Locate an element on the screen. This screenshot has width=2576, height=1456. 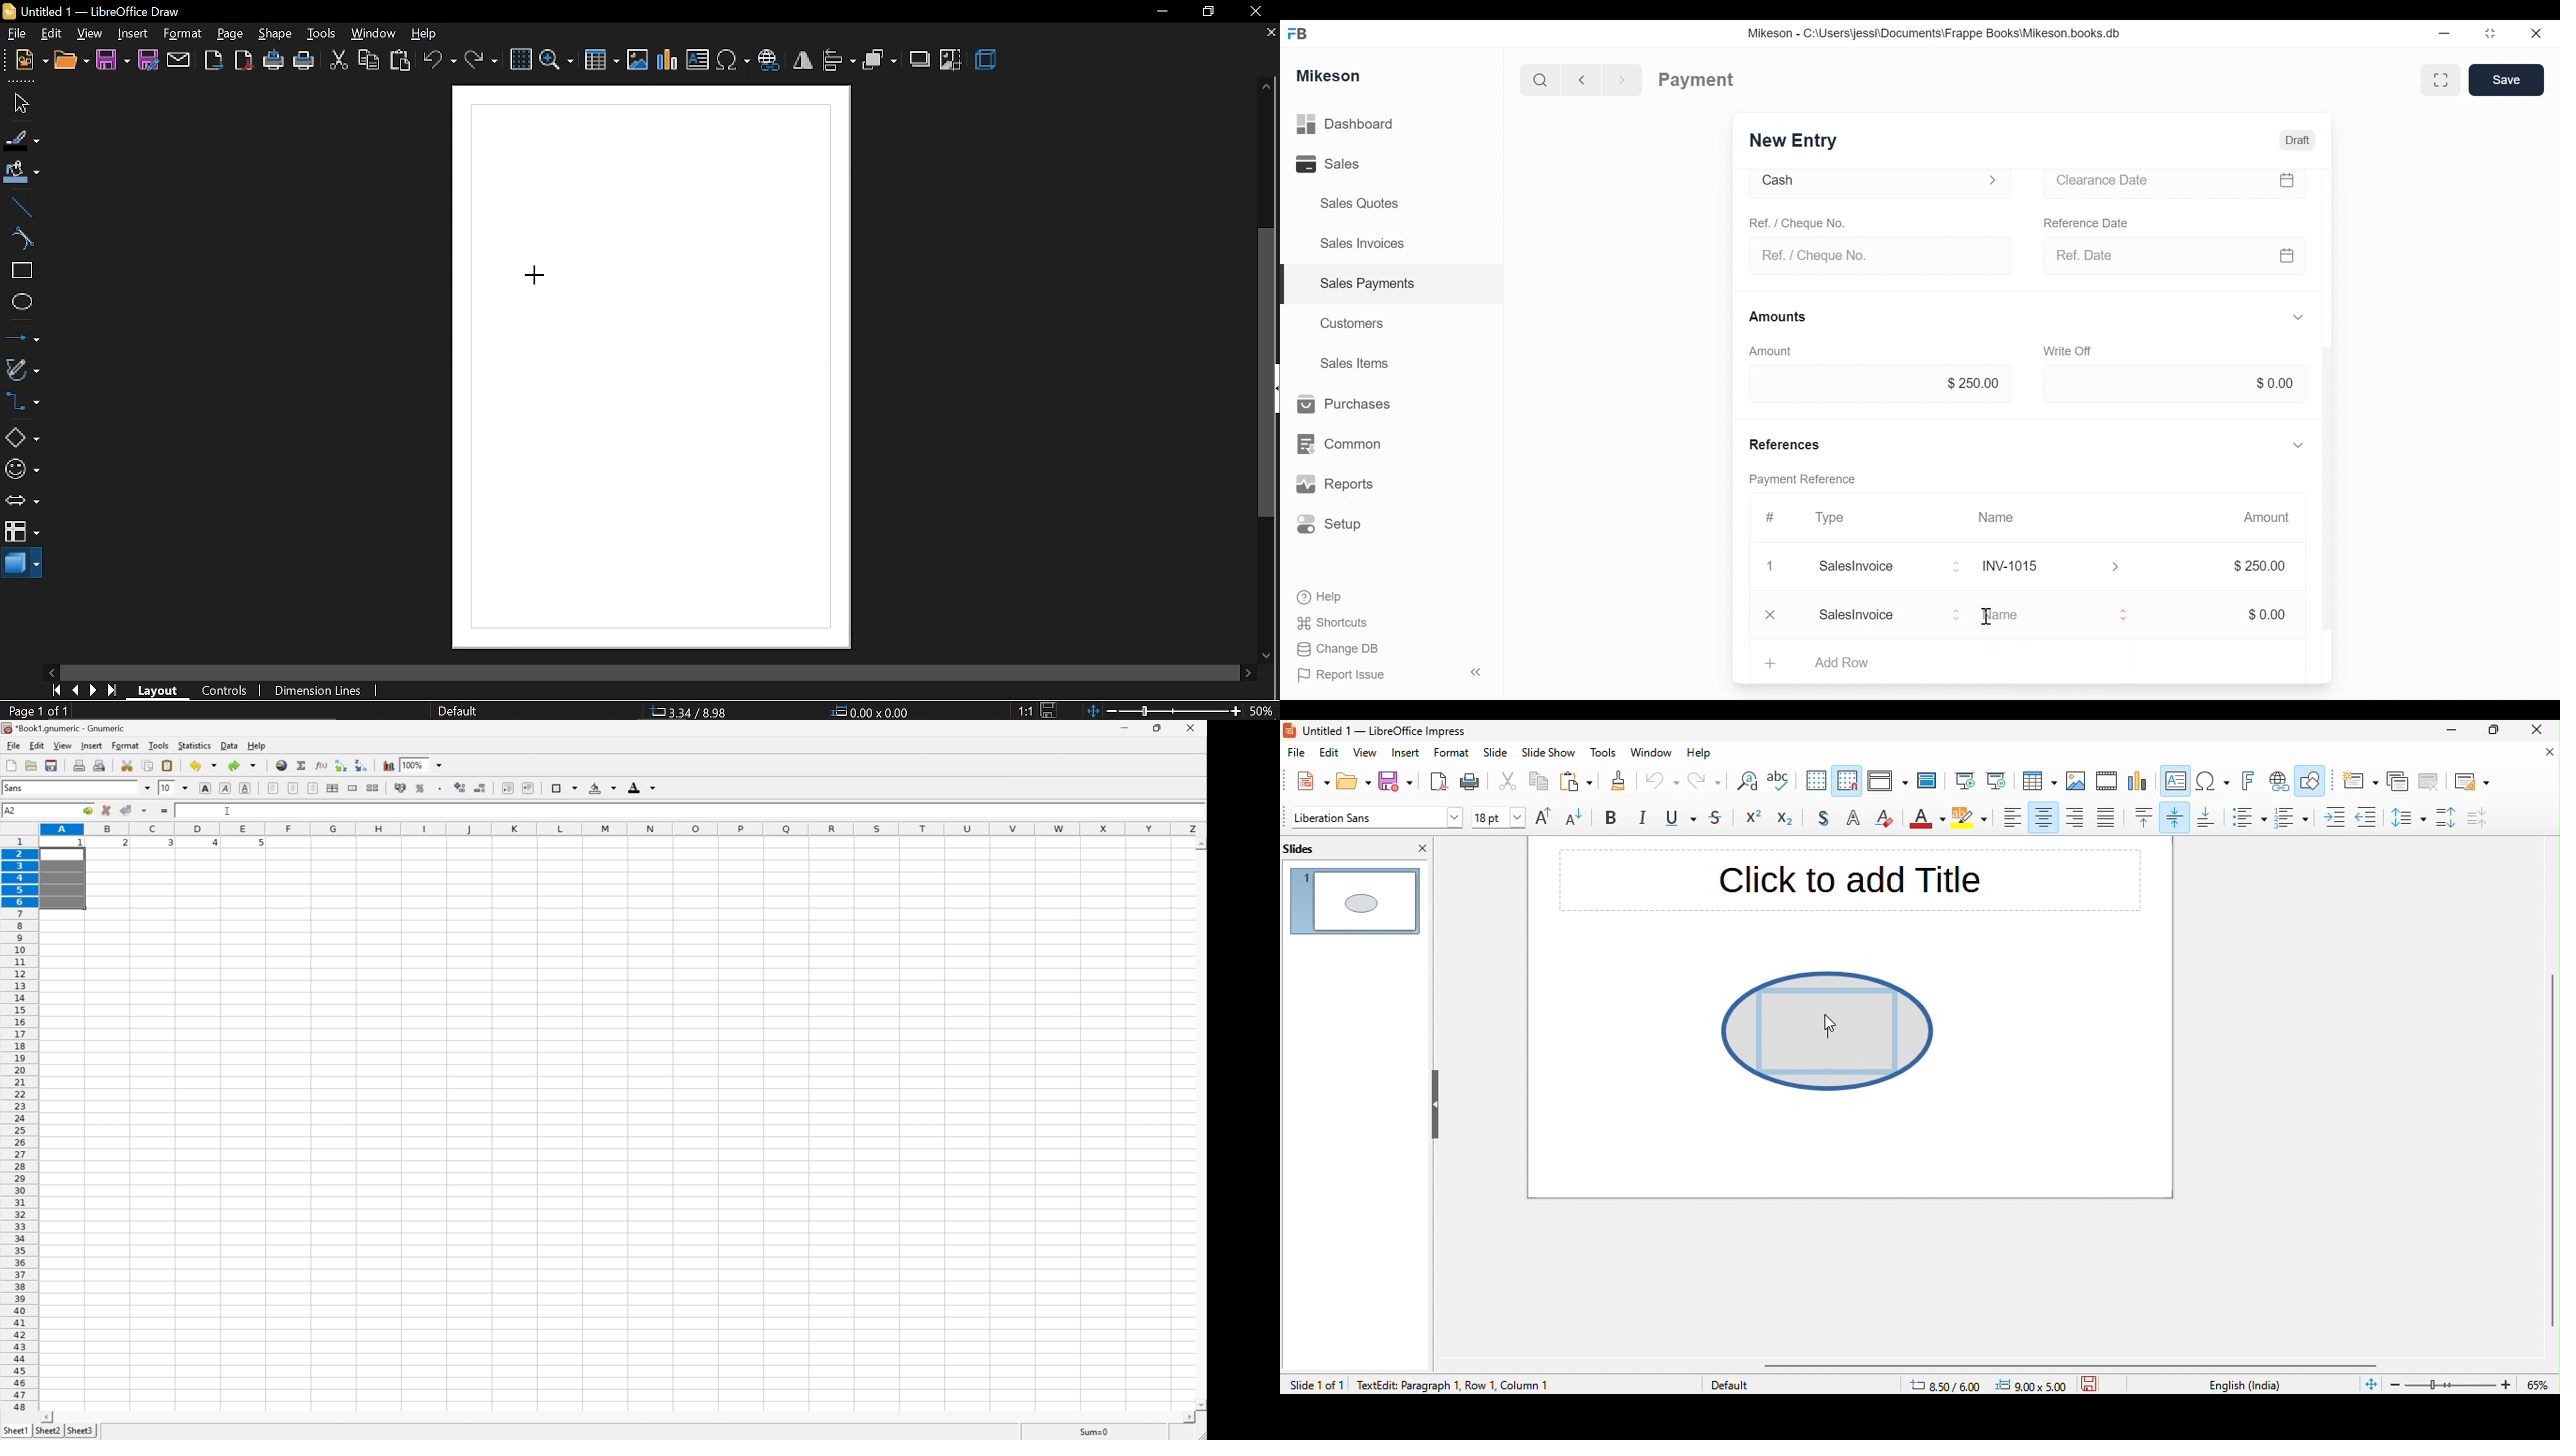
$0.00 is located at coordinates (2269, 616).